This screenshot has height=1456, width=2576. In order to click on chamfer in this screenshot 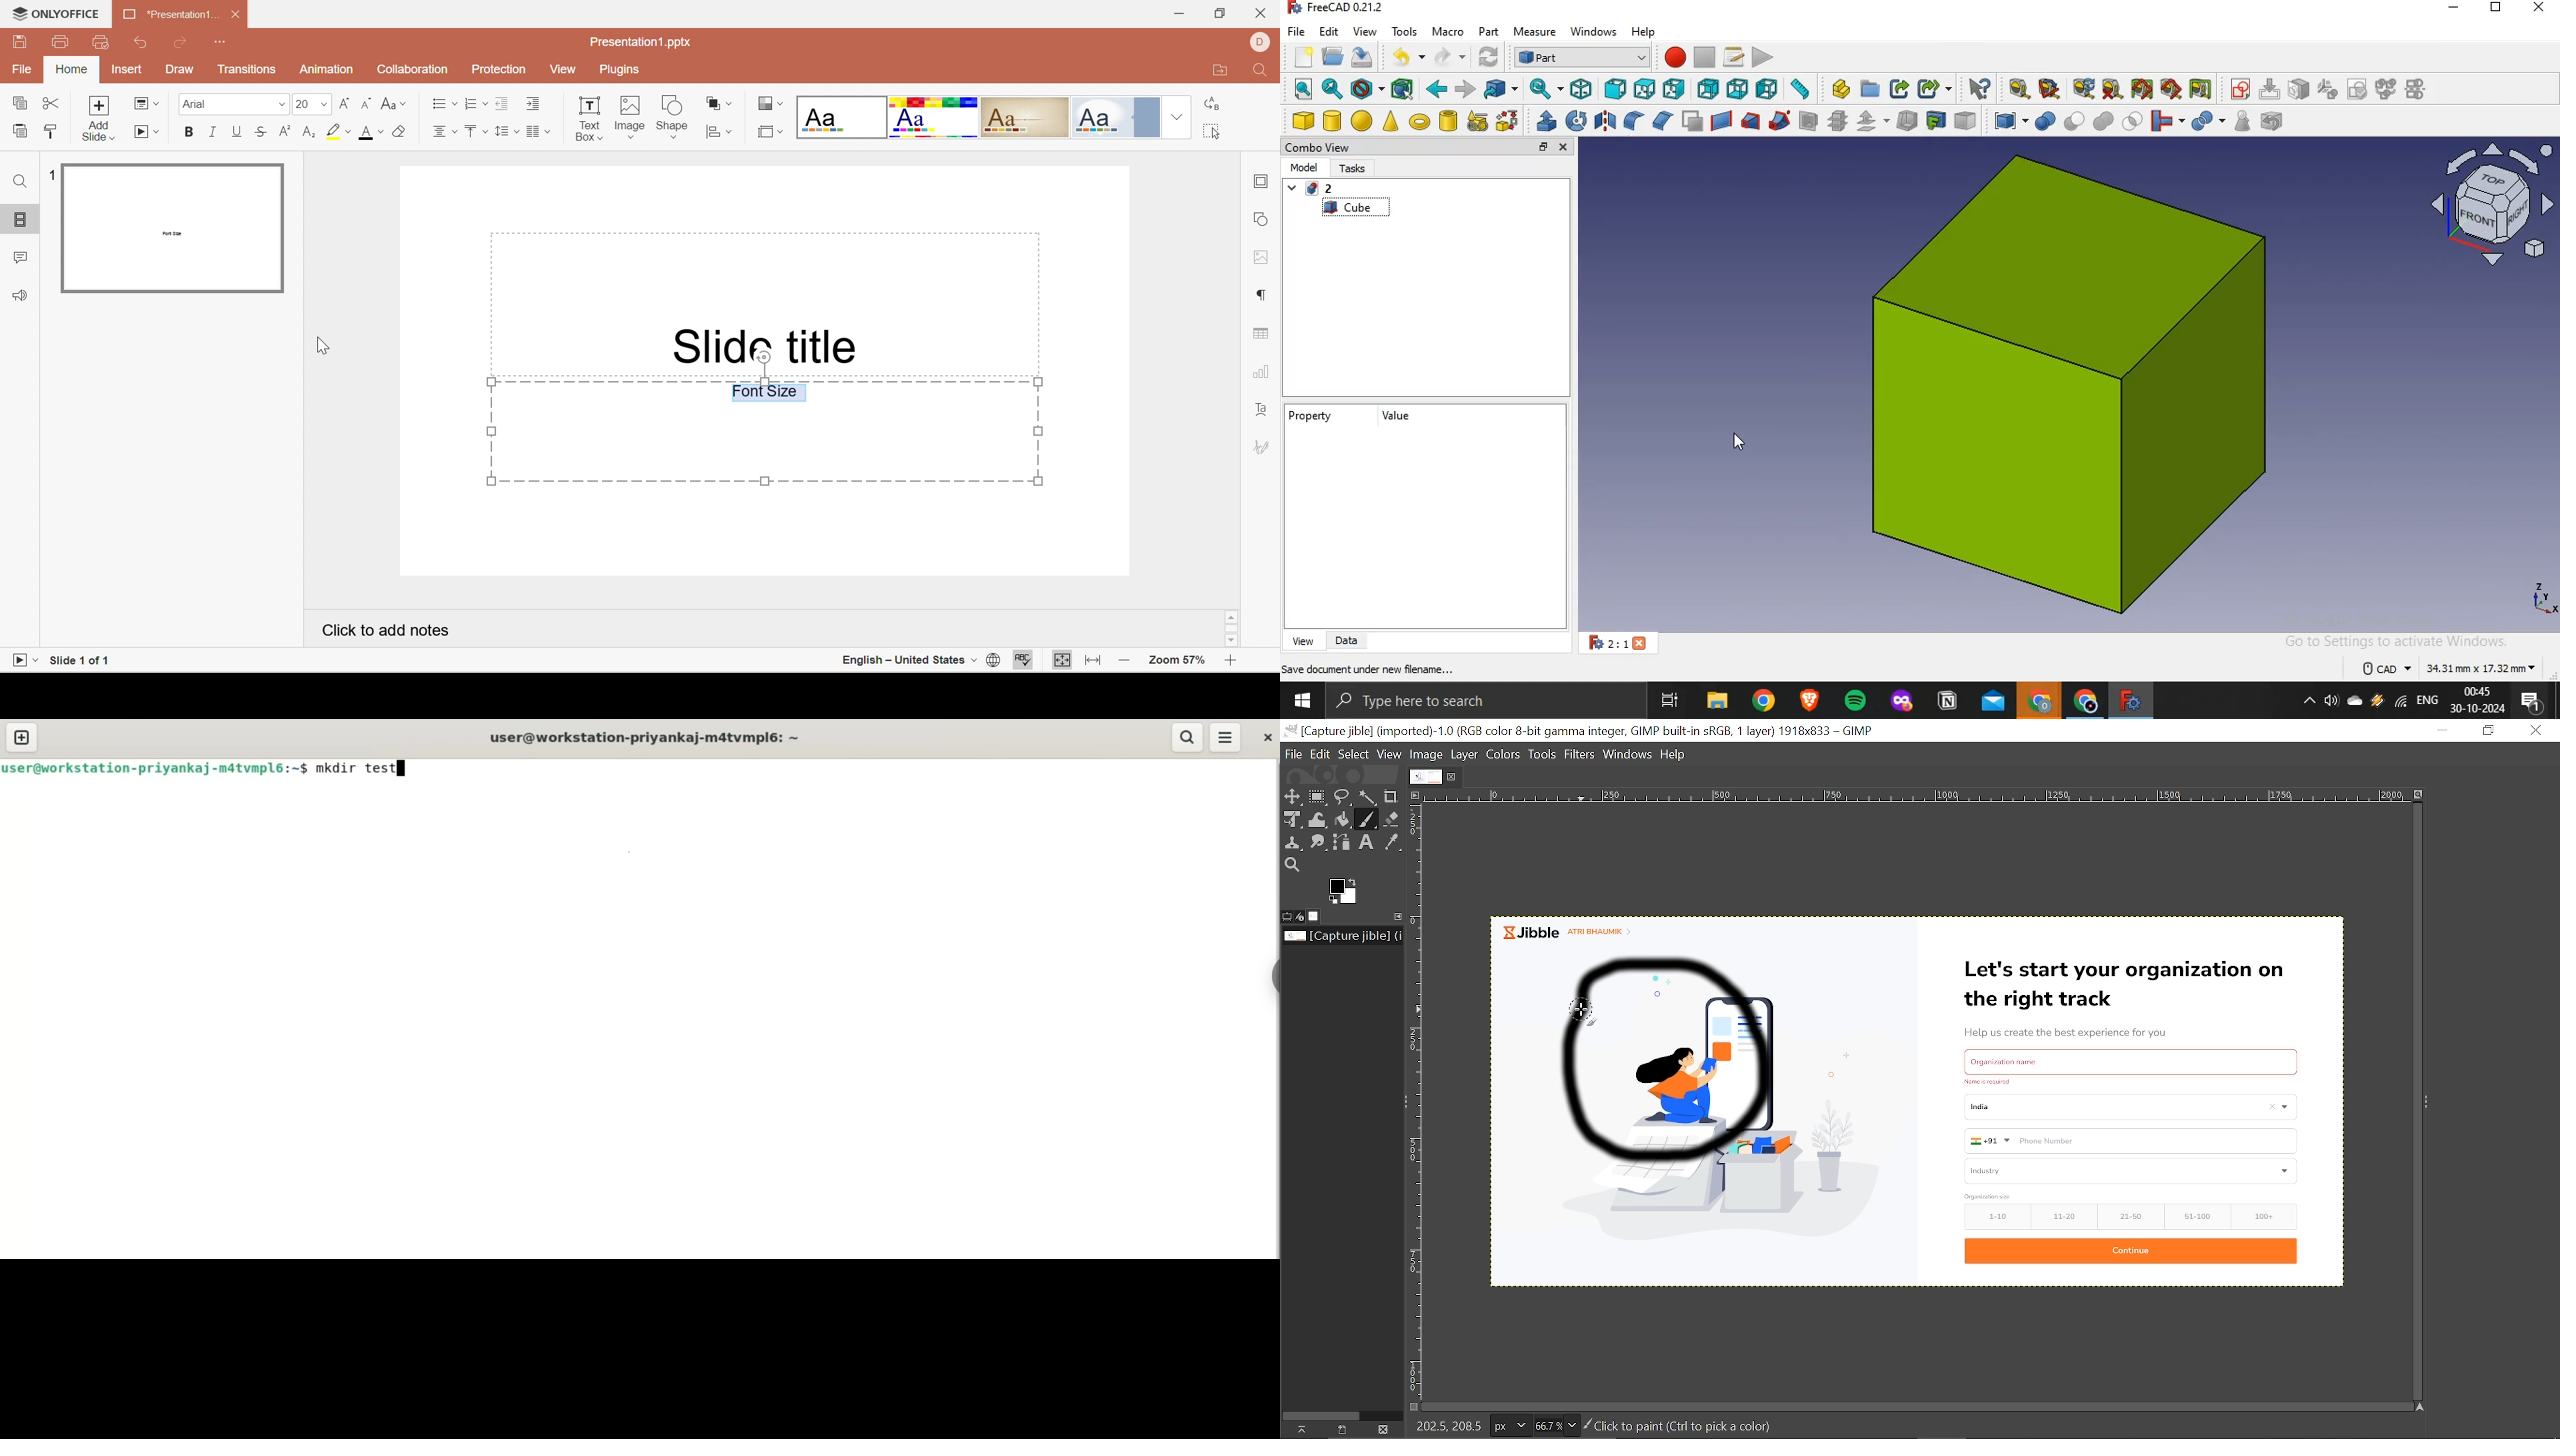, I will do `click(1660, 121)`.